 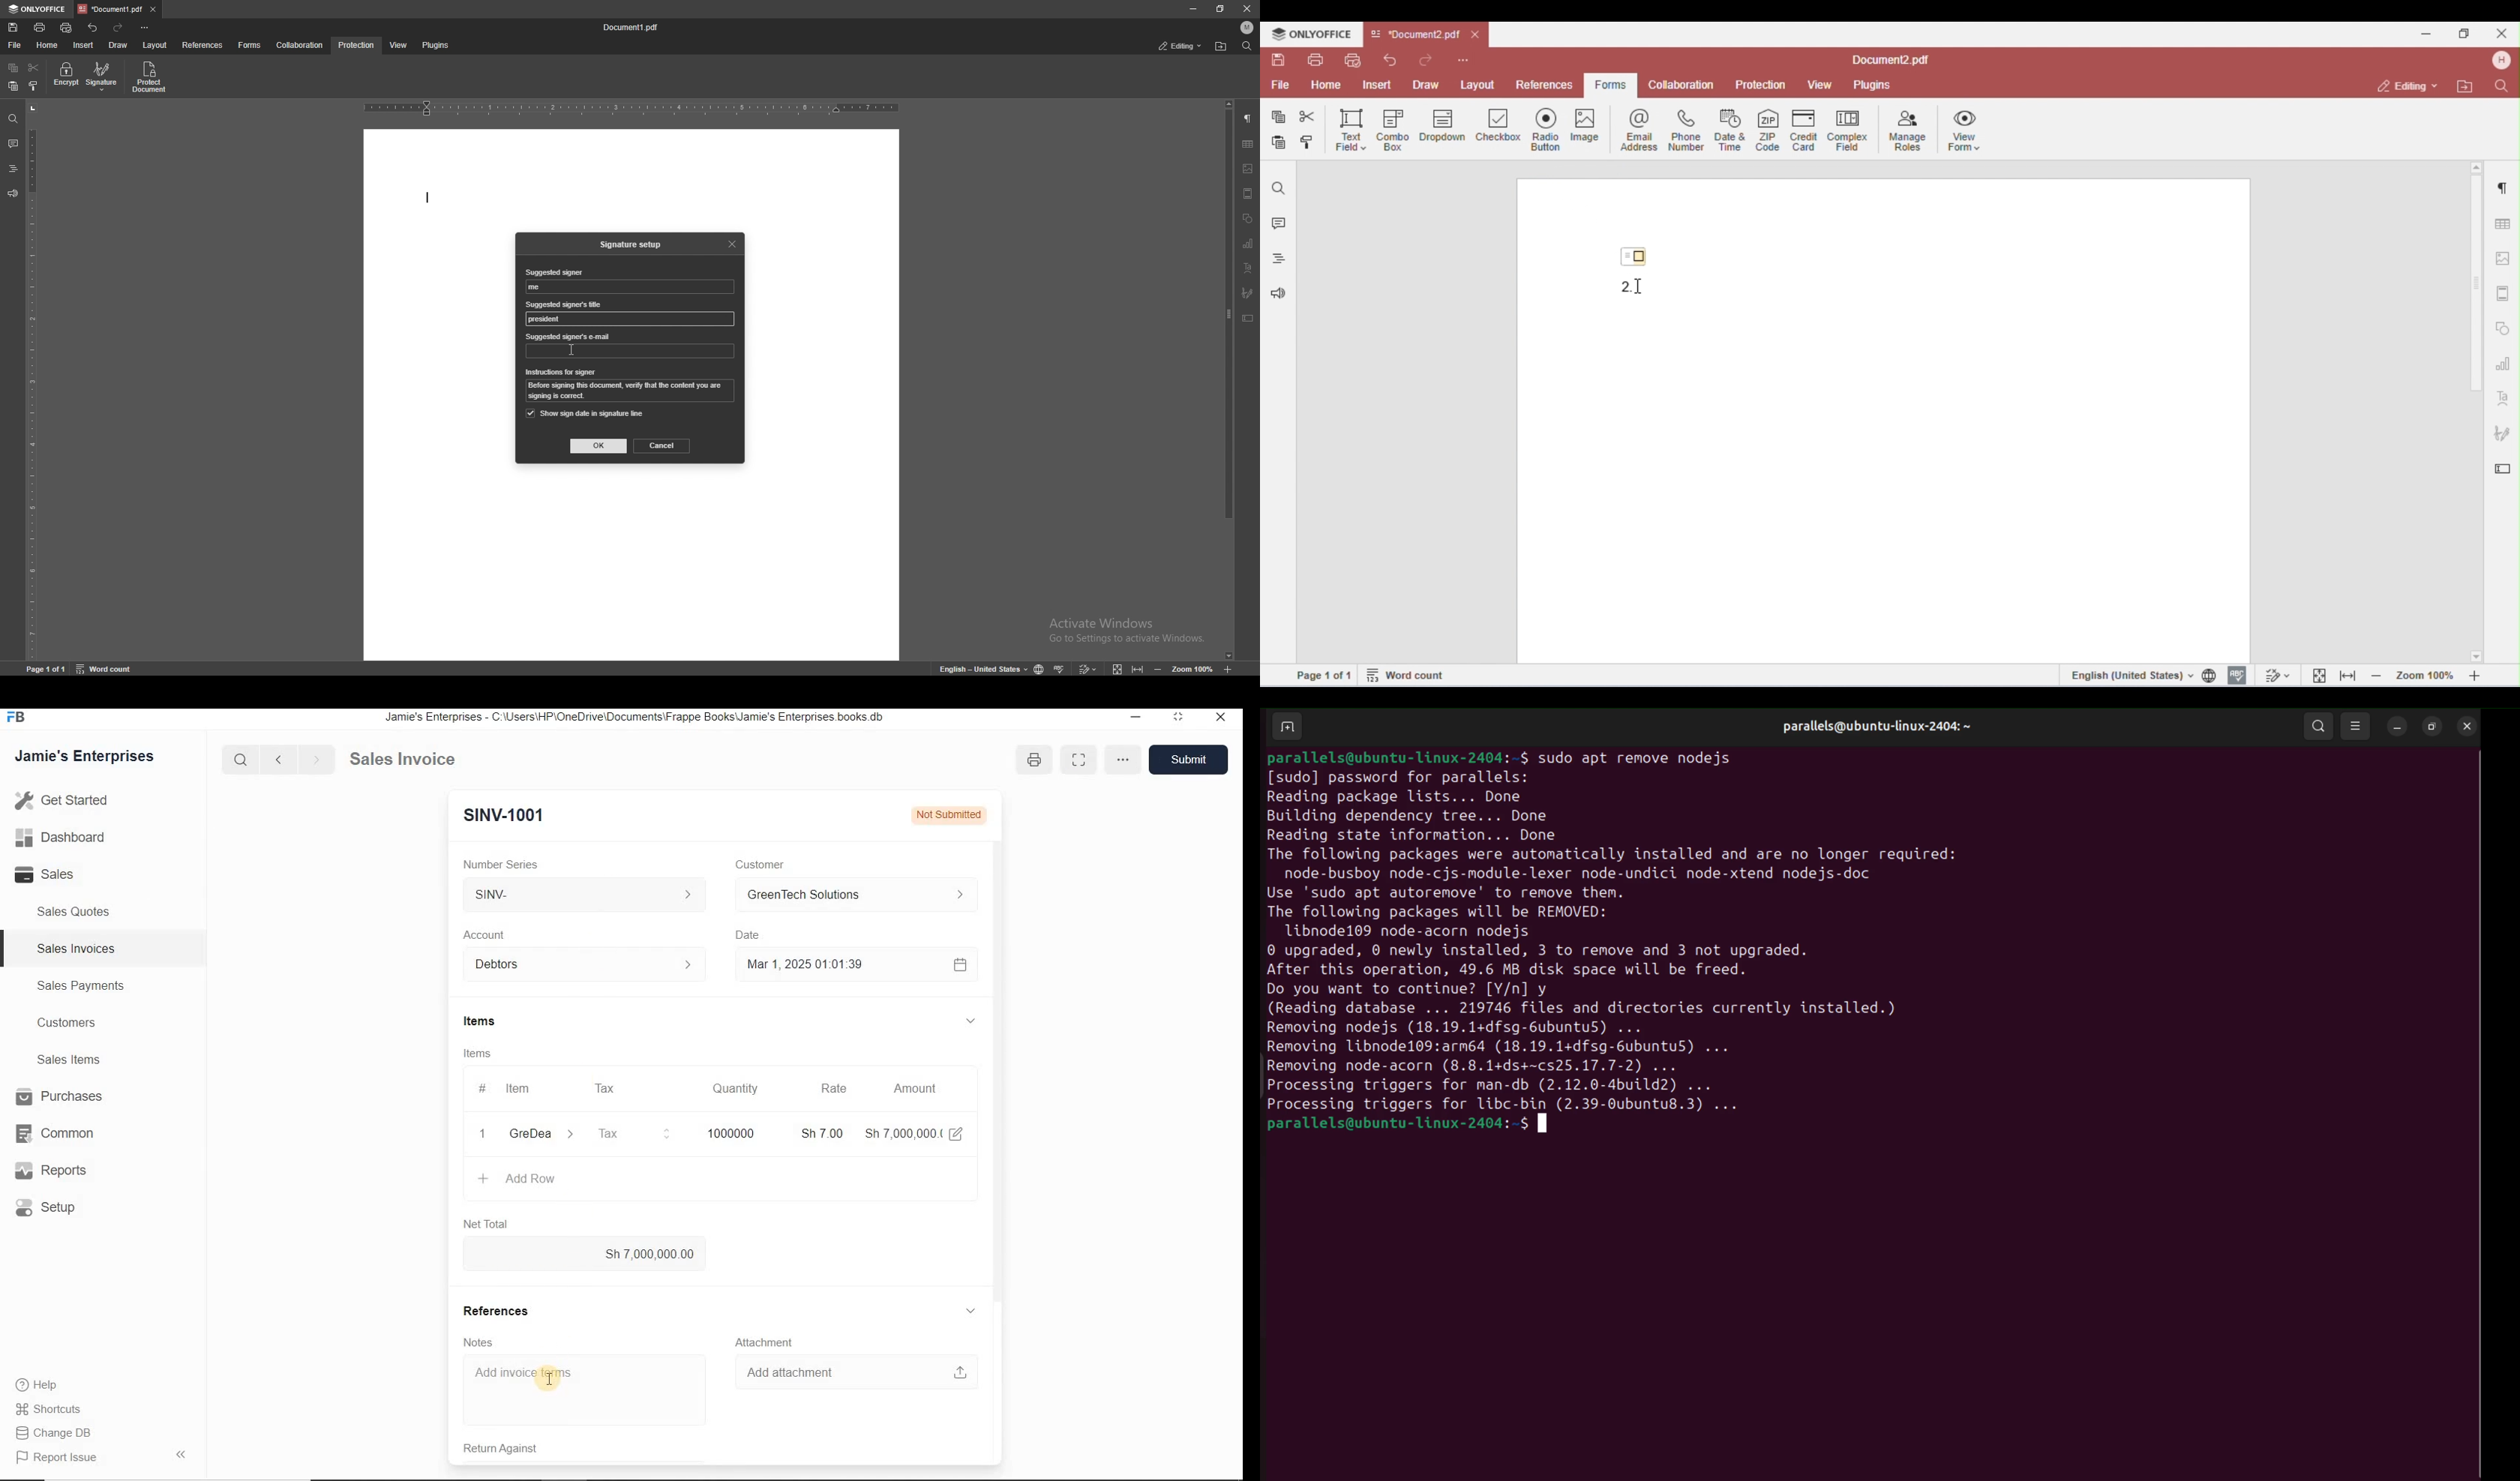 I want to click on 1000000, so click(x=729, y=1133).